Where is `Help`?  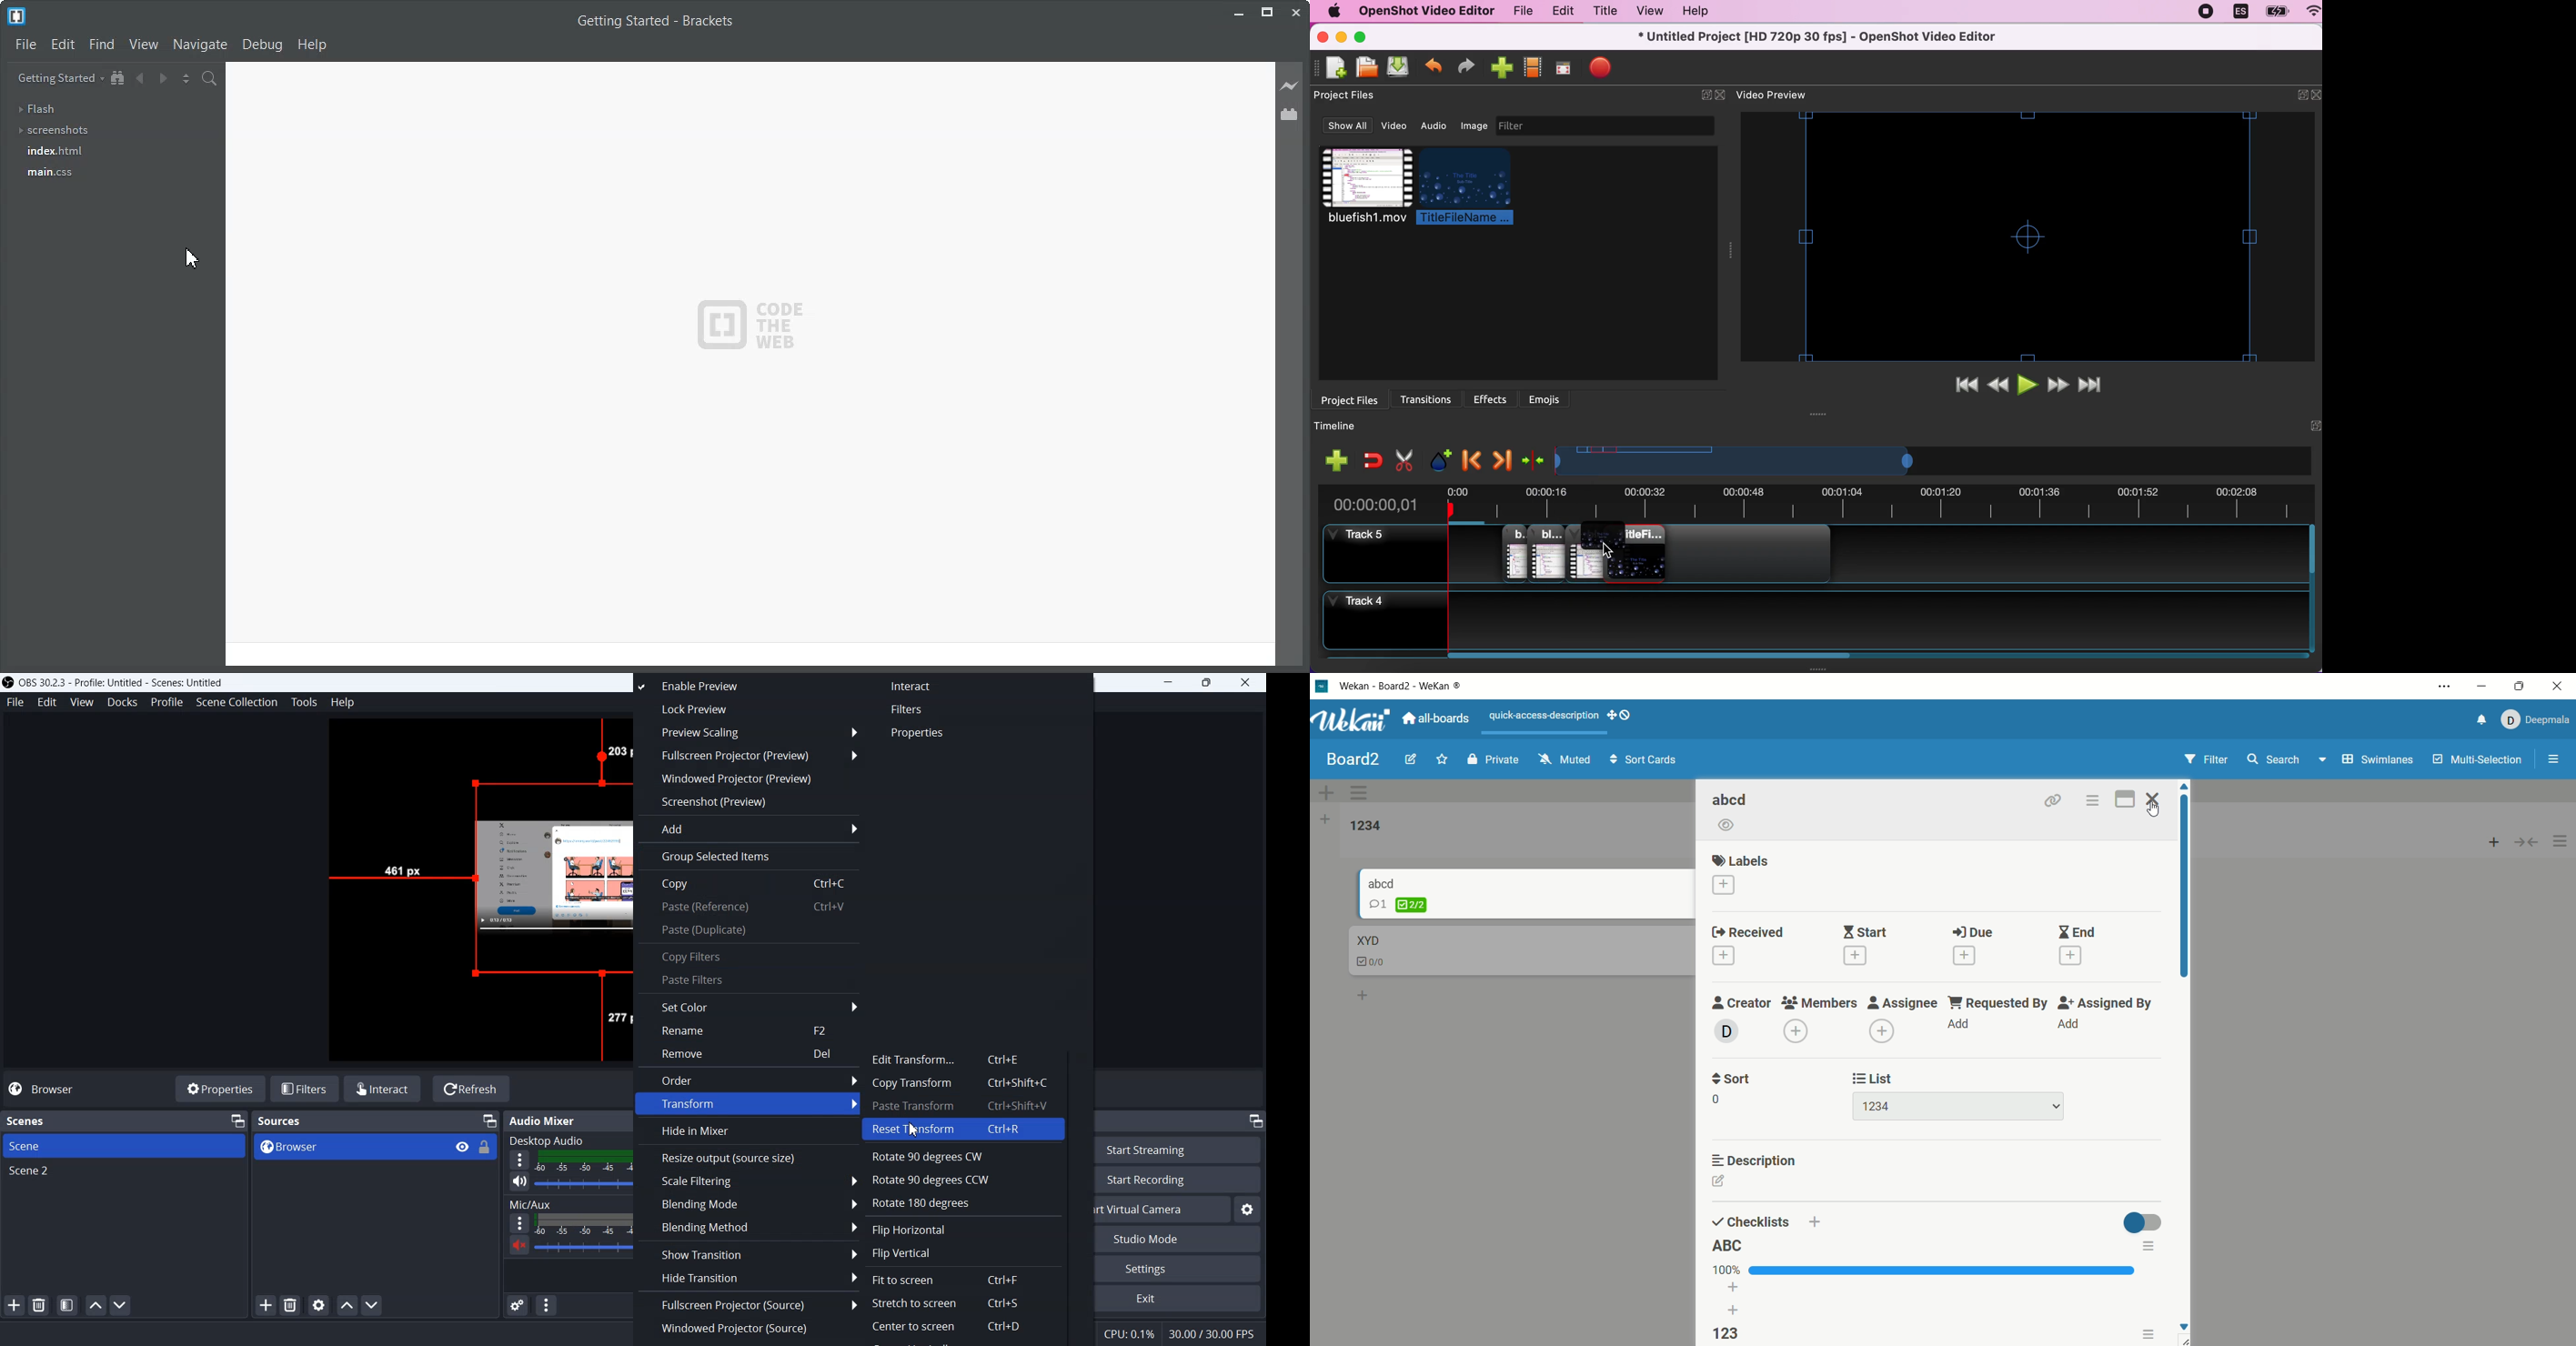 Help is located at coordinates (313, 45).